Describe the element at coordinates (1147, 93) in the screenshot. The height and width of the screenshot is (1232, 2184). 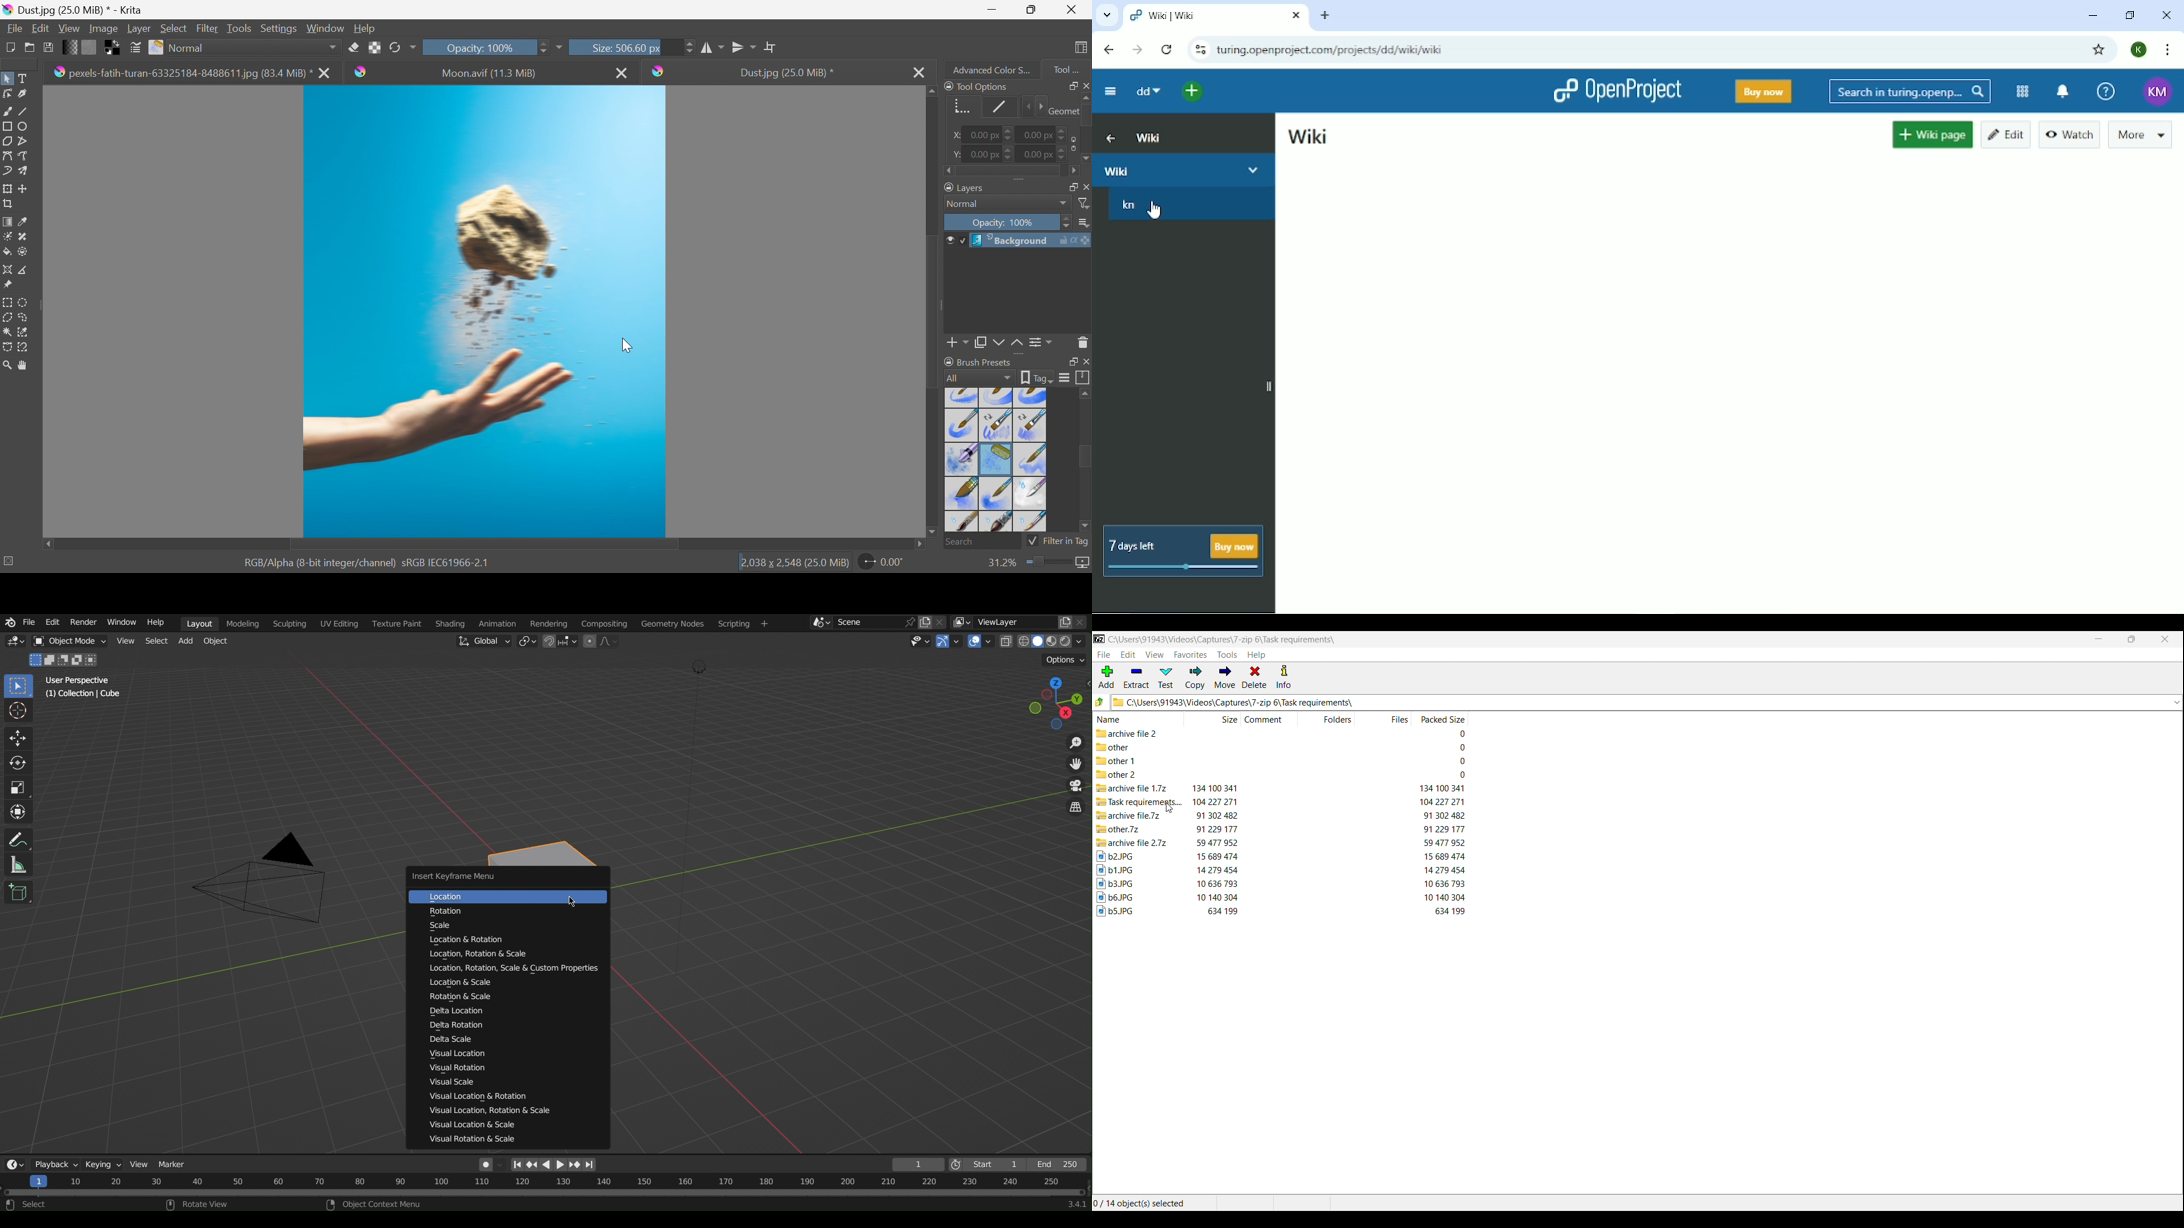
I see `dd` at that location.